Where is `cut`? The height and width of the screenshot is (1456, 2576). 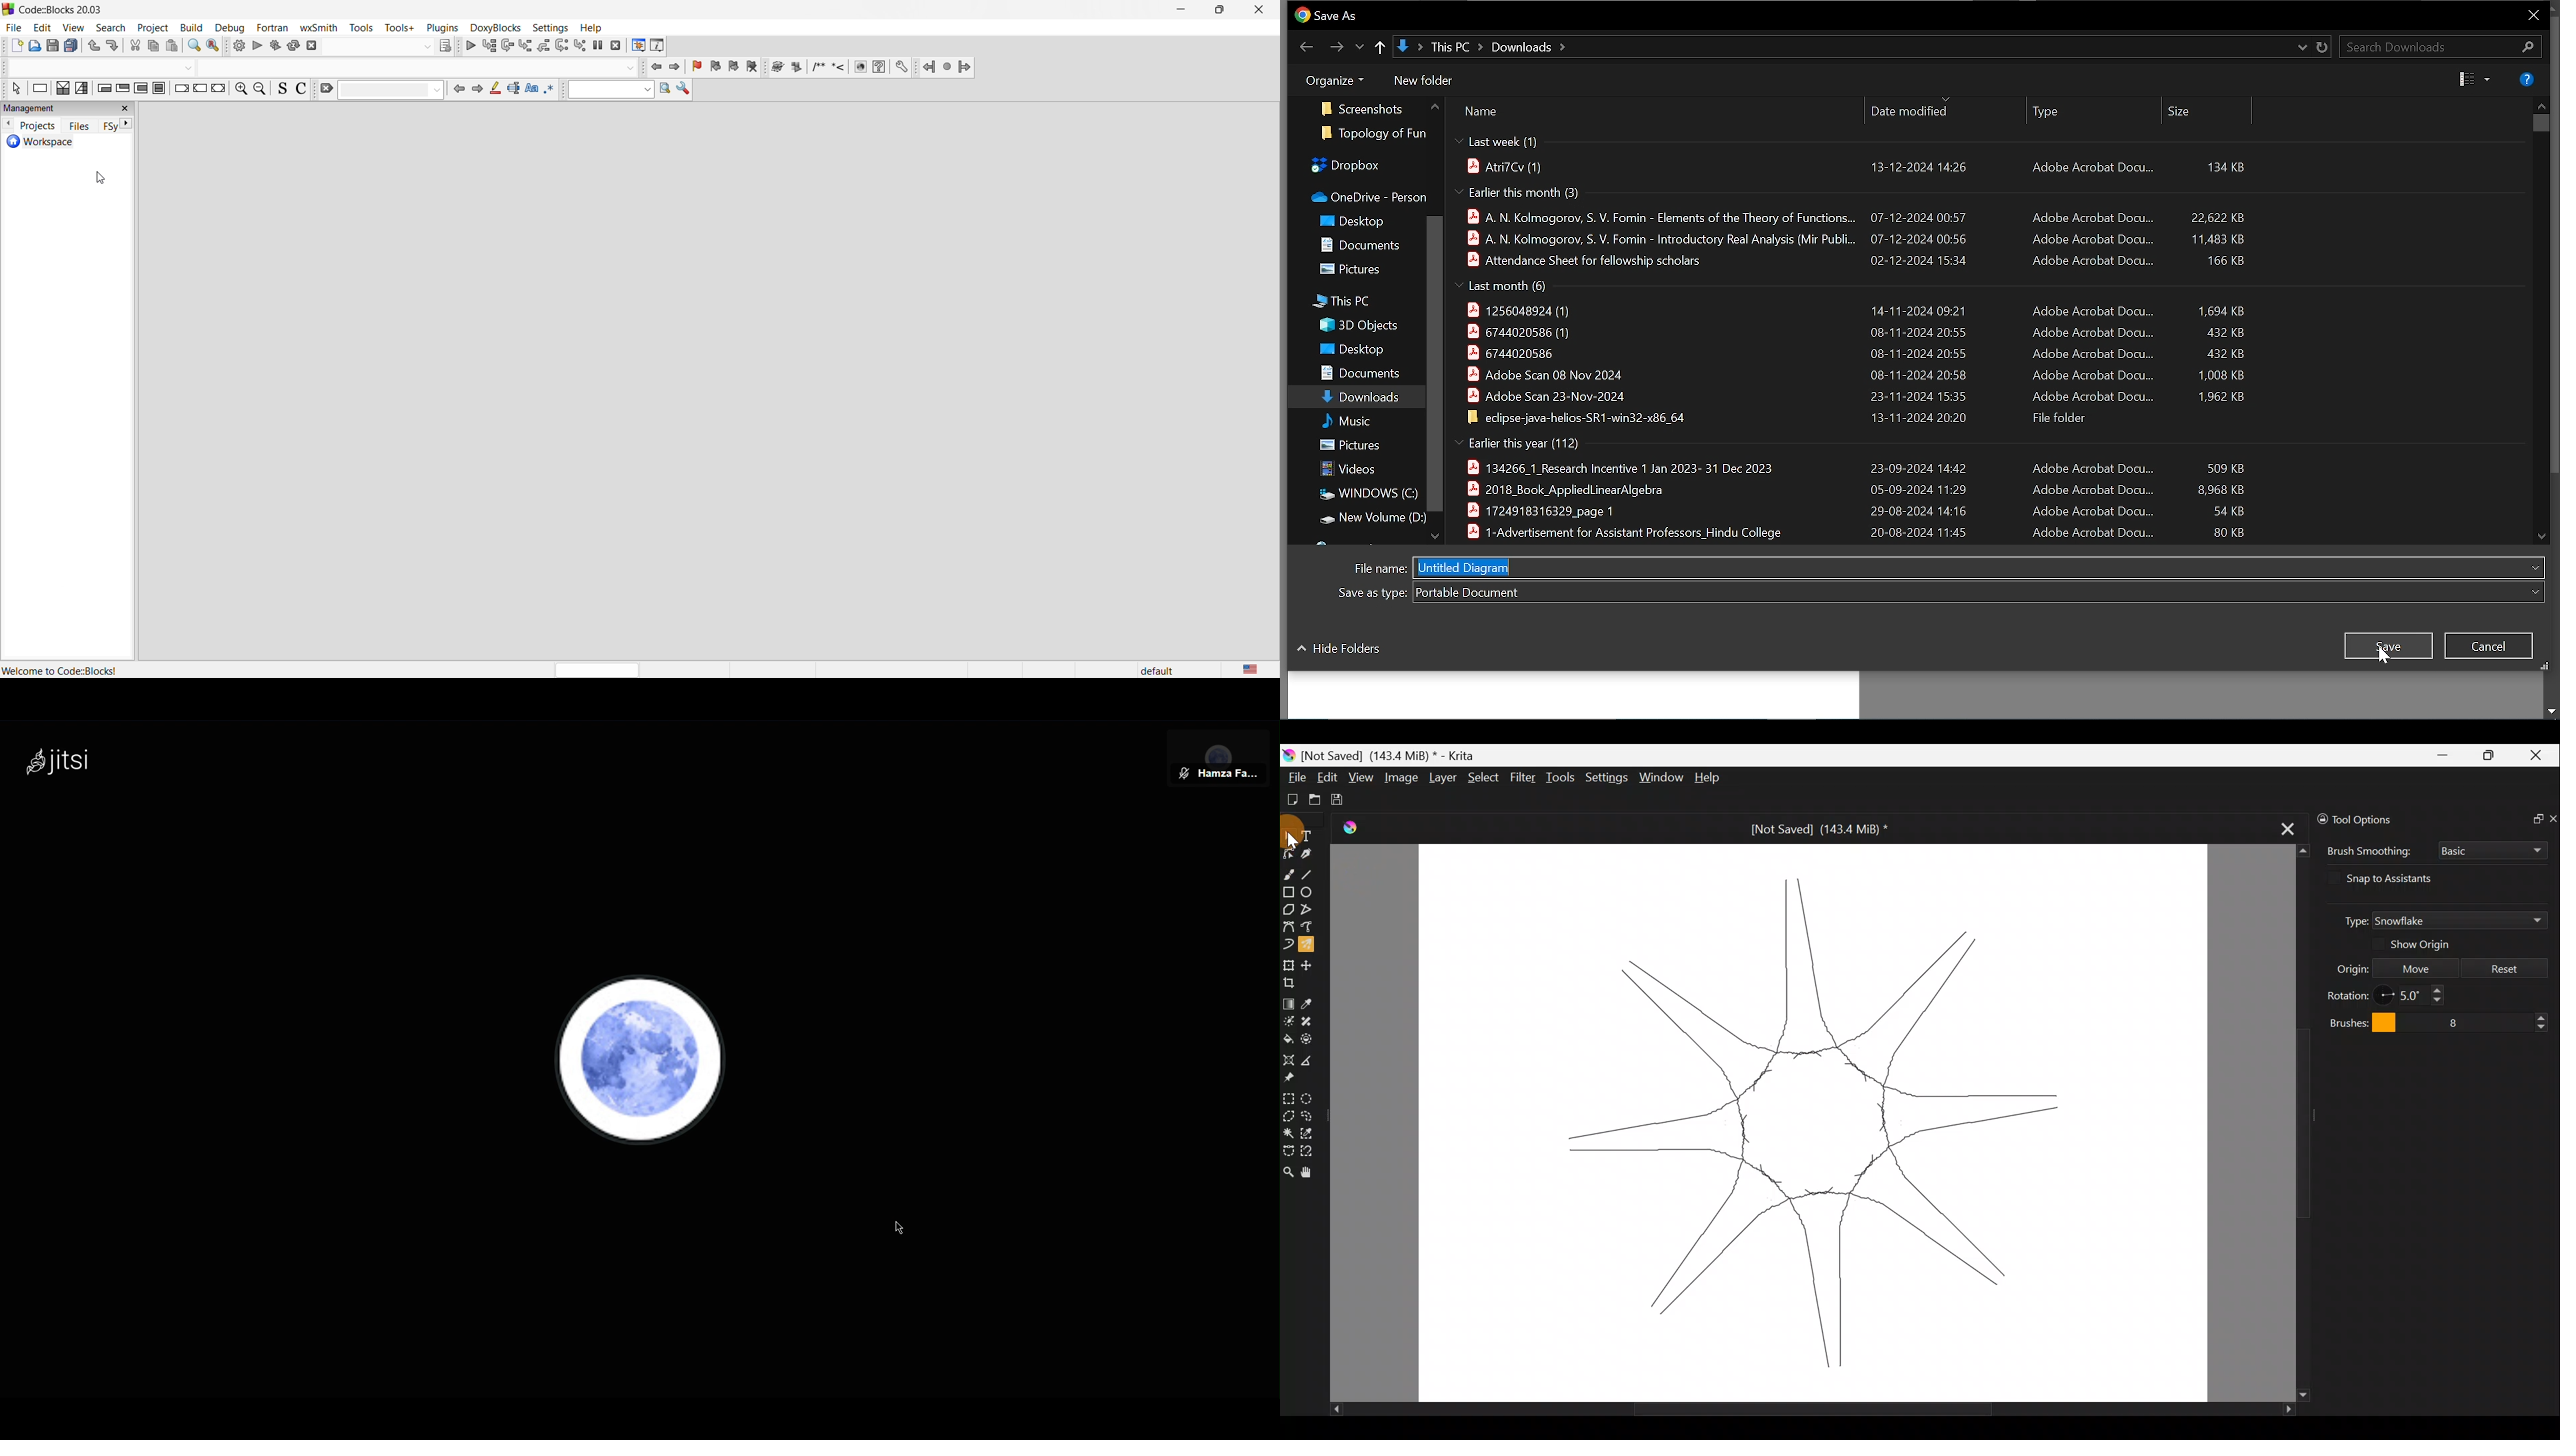 cut is located at coordinates (135, 46).